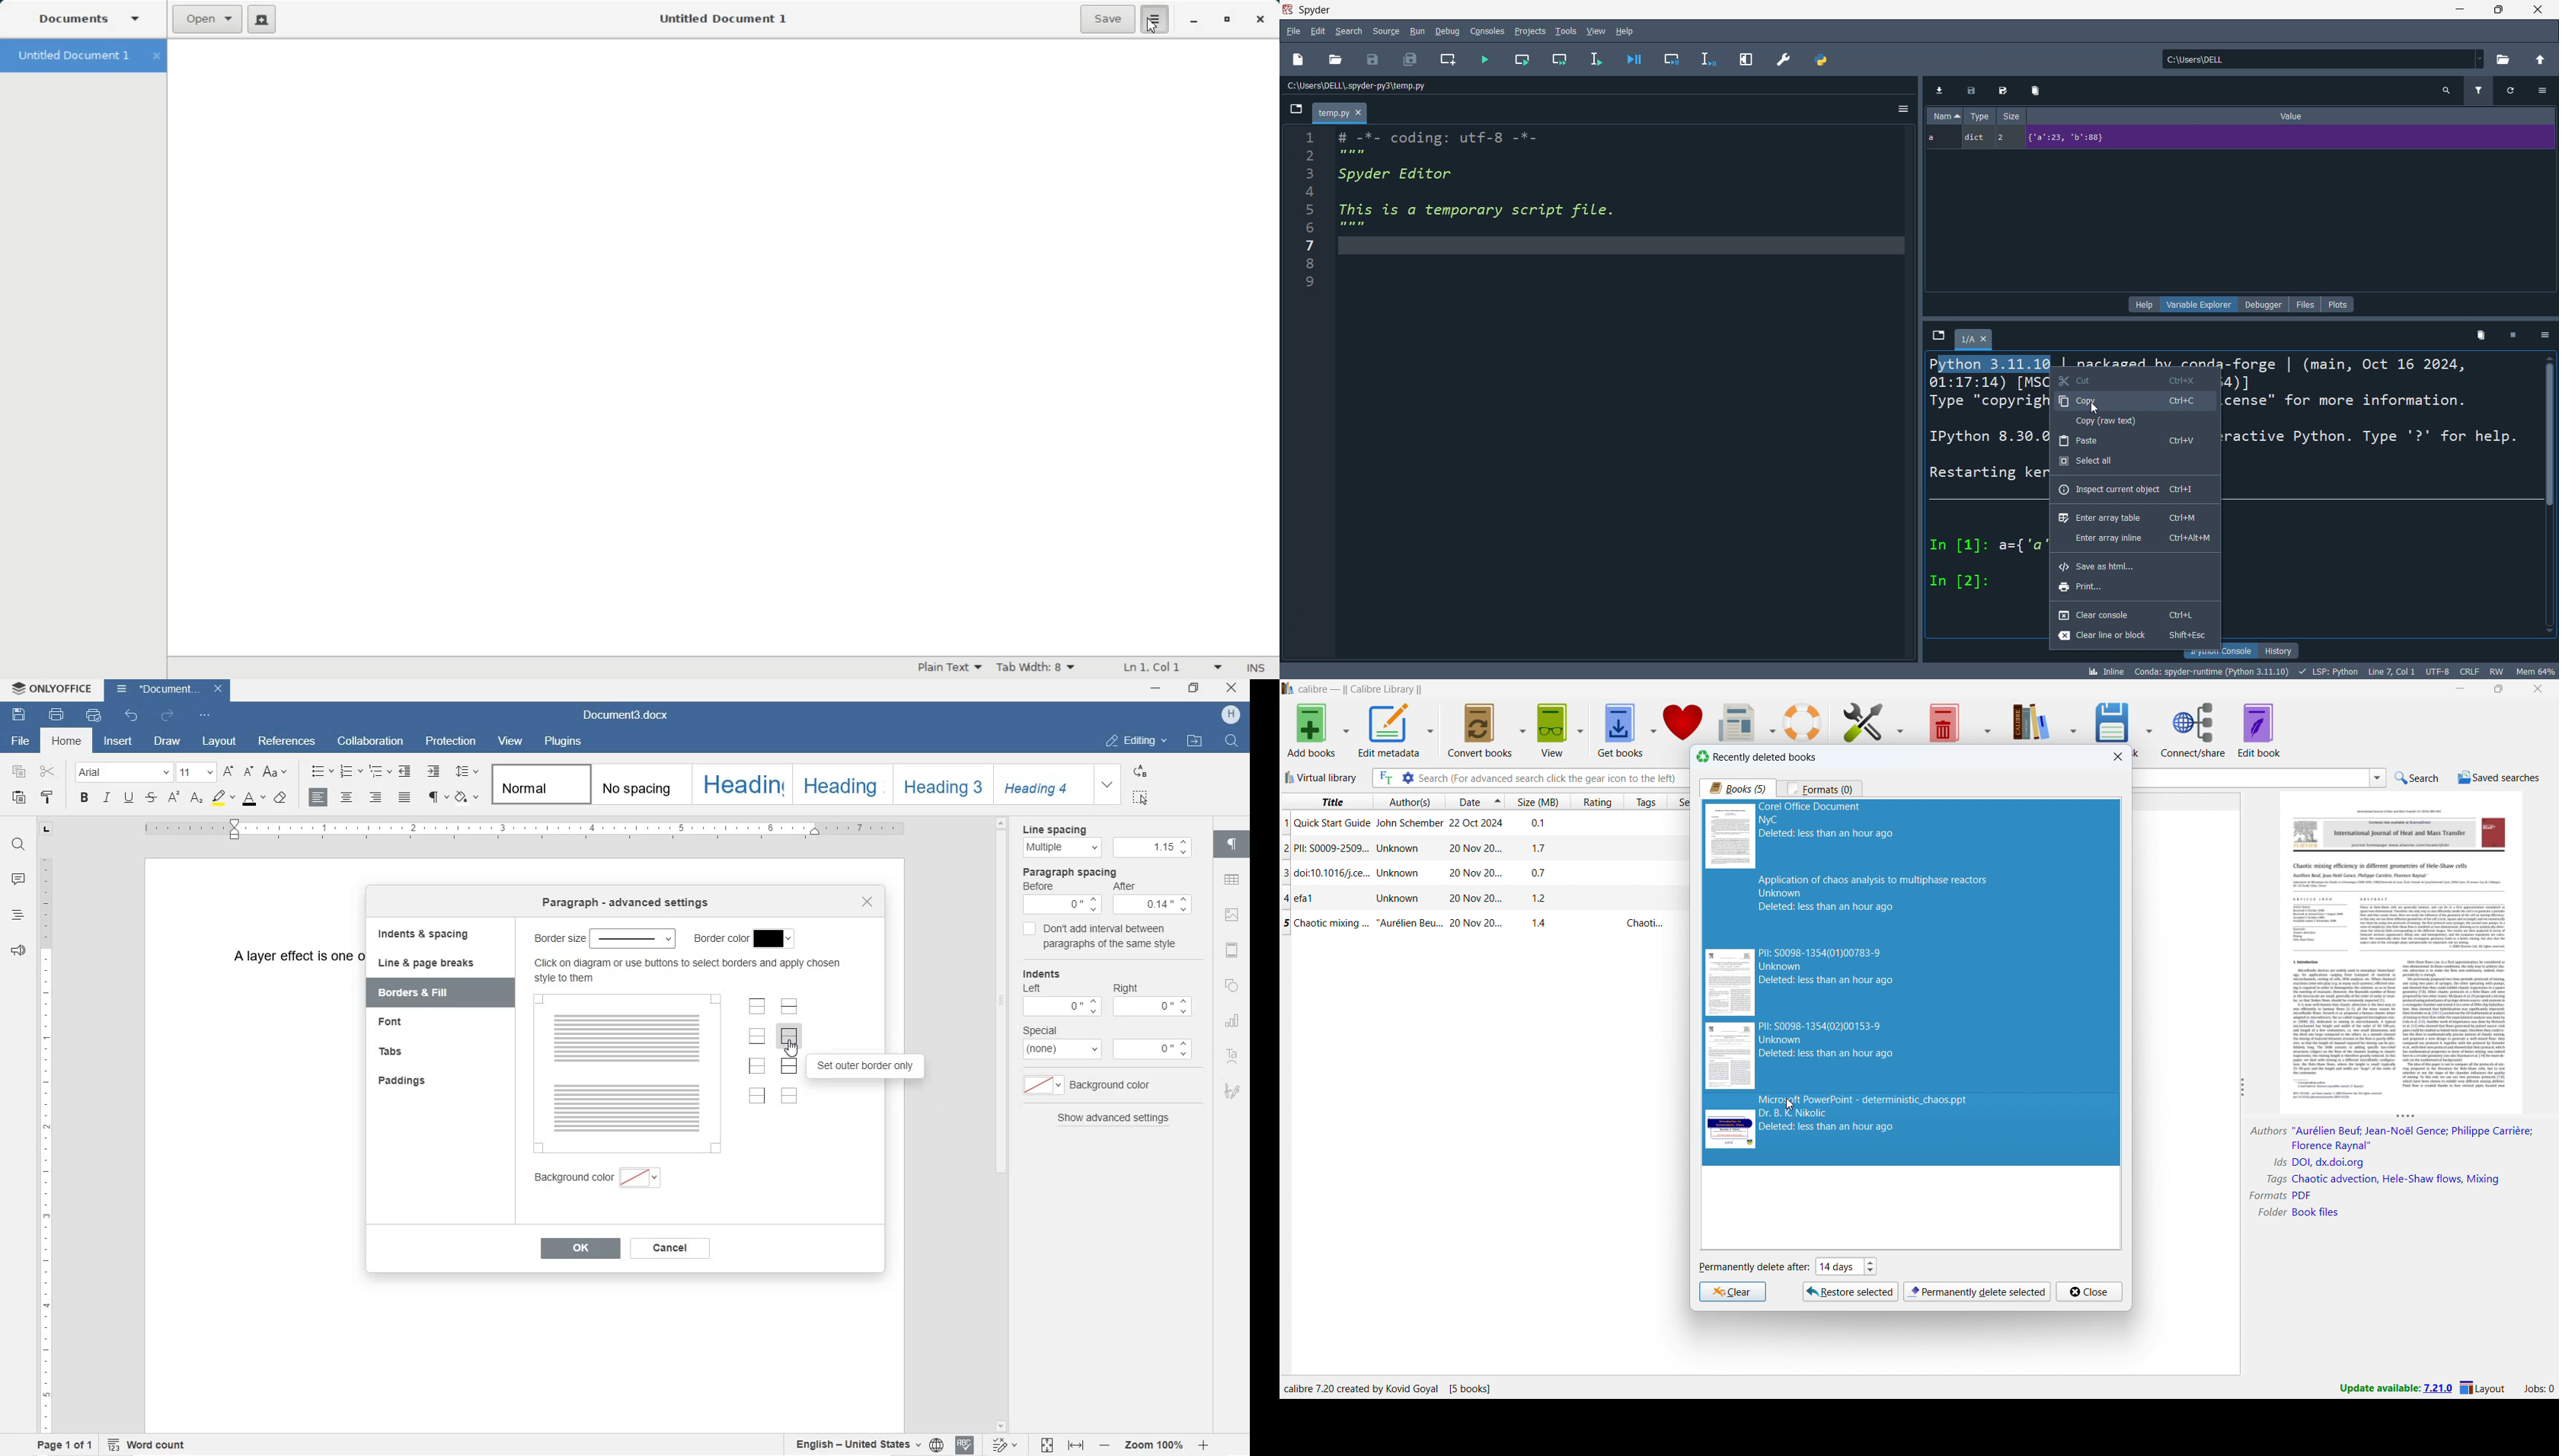 Image resolution: width=2576 pixels, height=1456 pixels. I want to click on Indents Left, so click(1062, 993).